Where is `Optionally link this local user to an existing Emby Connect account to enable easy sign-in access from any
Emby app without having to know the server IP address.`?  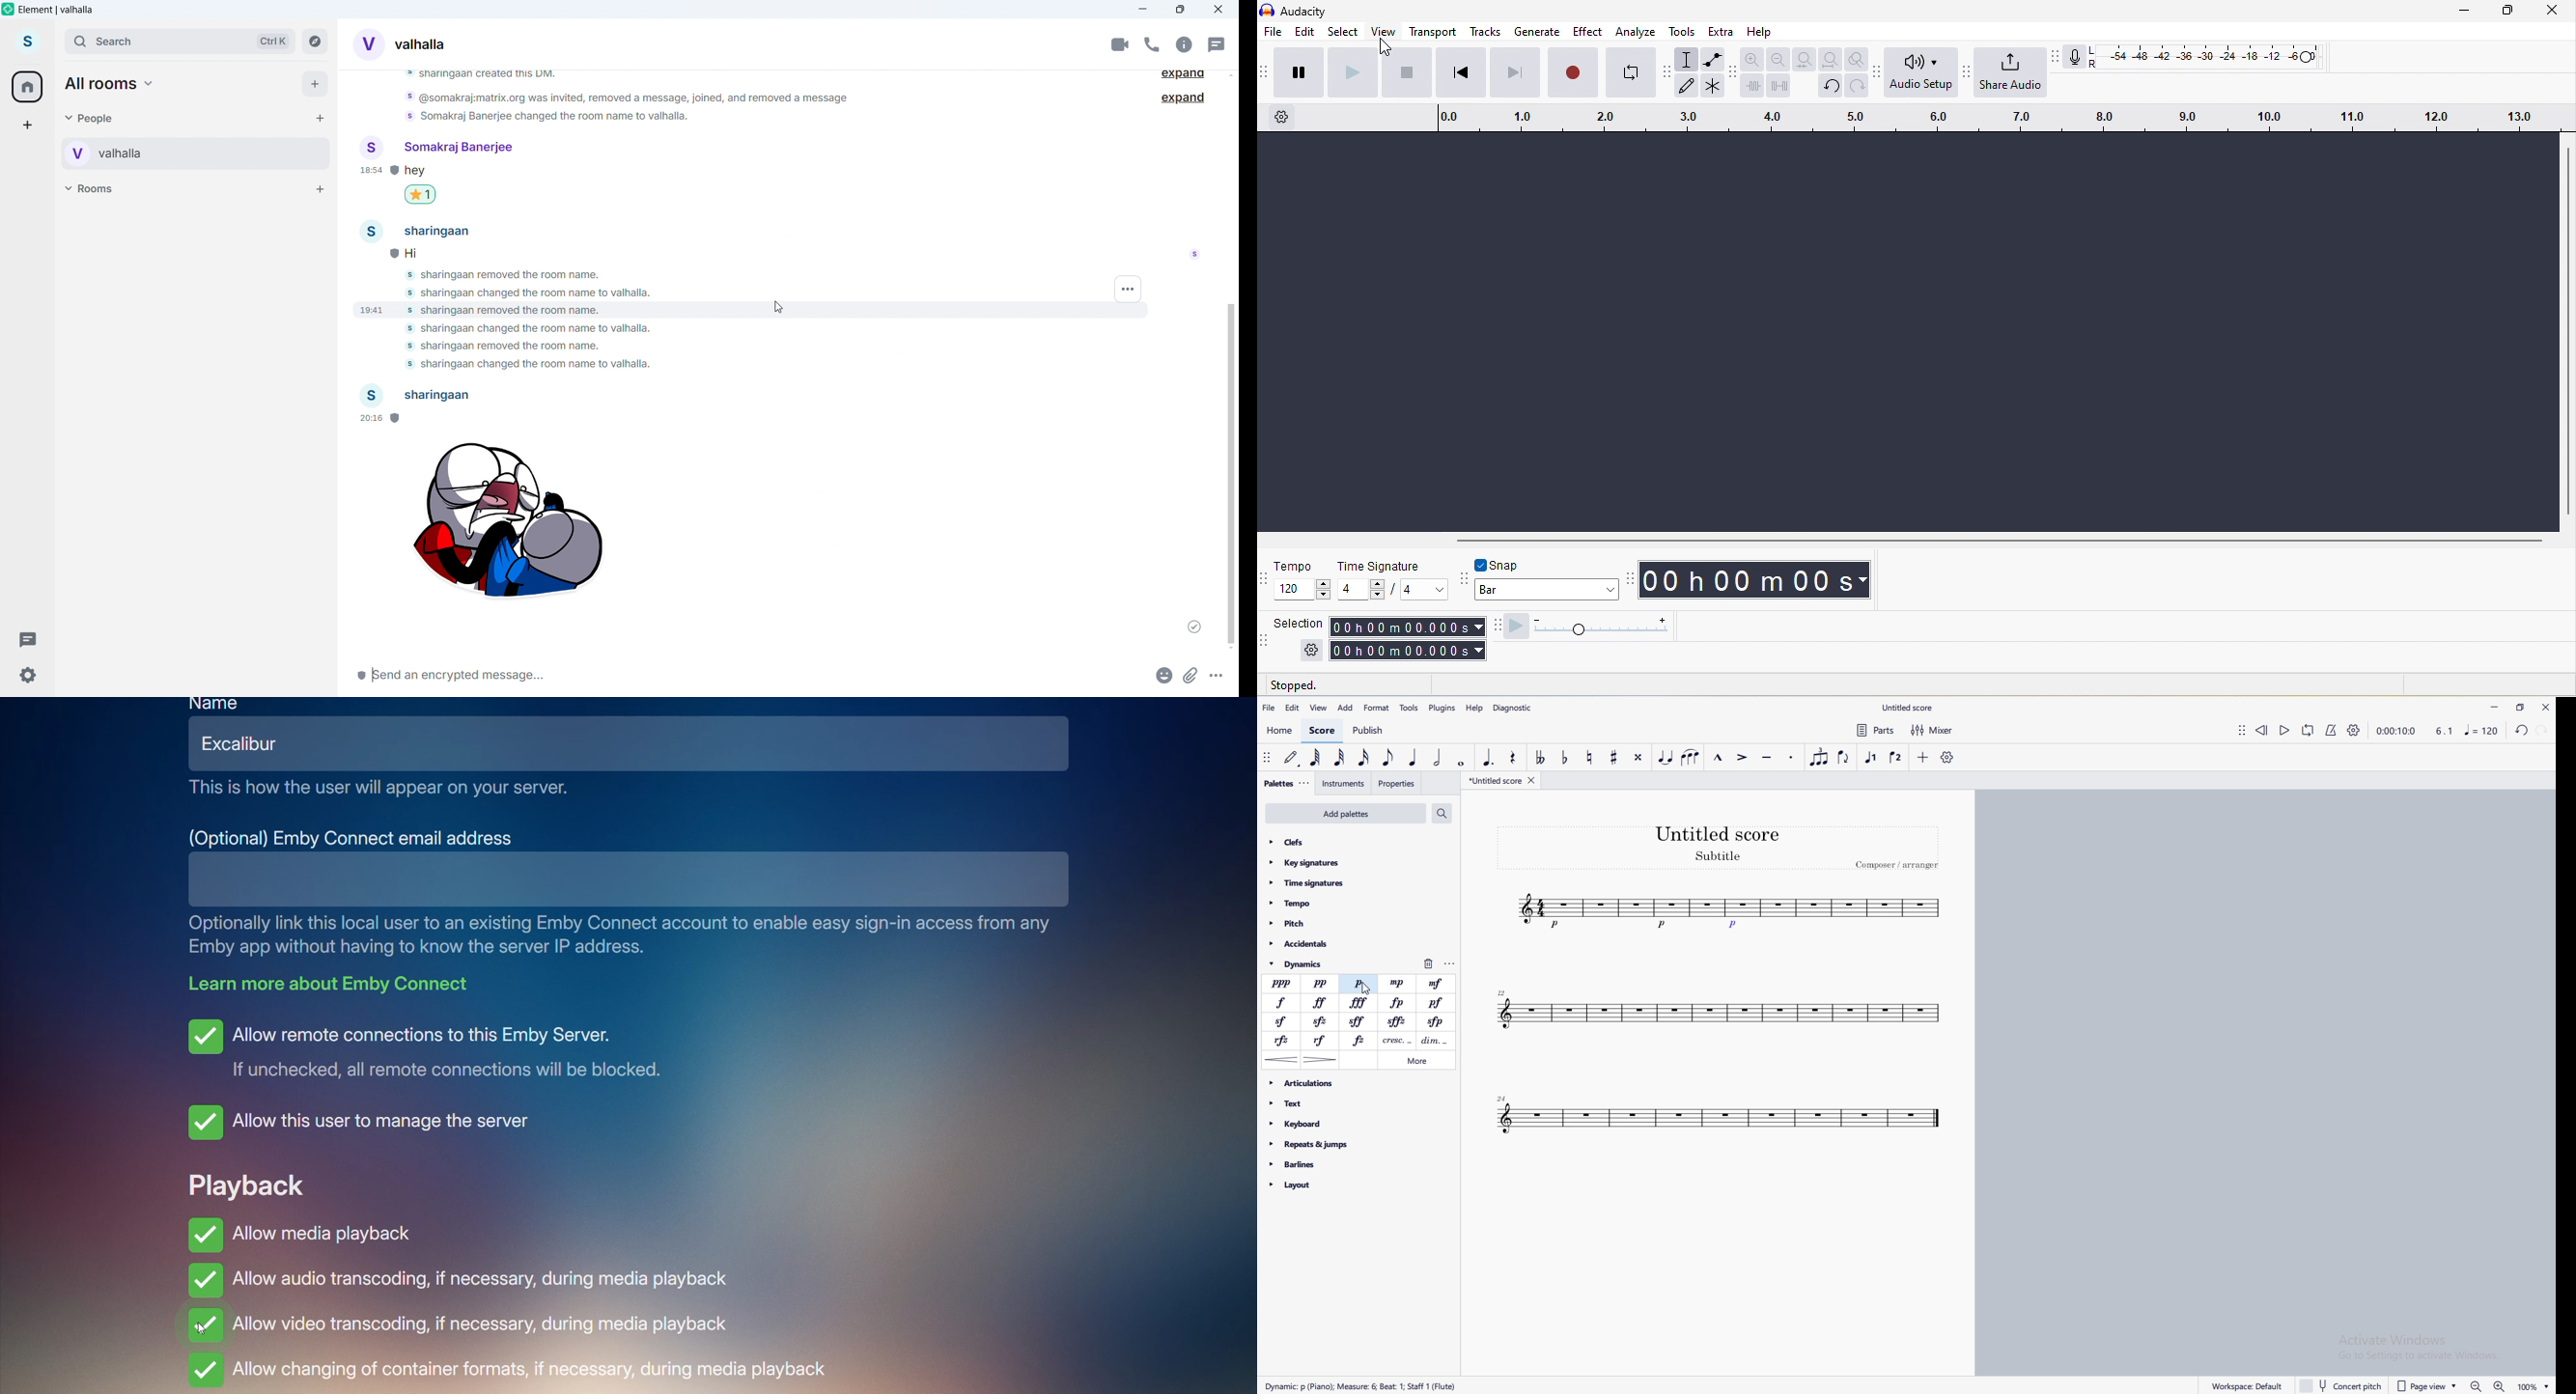
Optionally link this local user to an existing Emby Connect account to enable easy sign-in access from any
Emby app without having to know the server IP address. is located at coordinates (628, 935).